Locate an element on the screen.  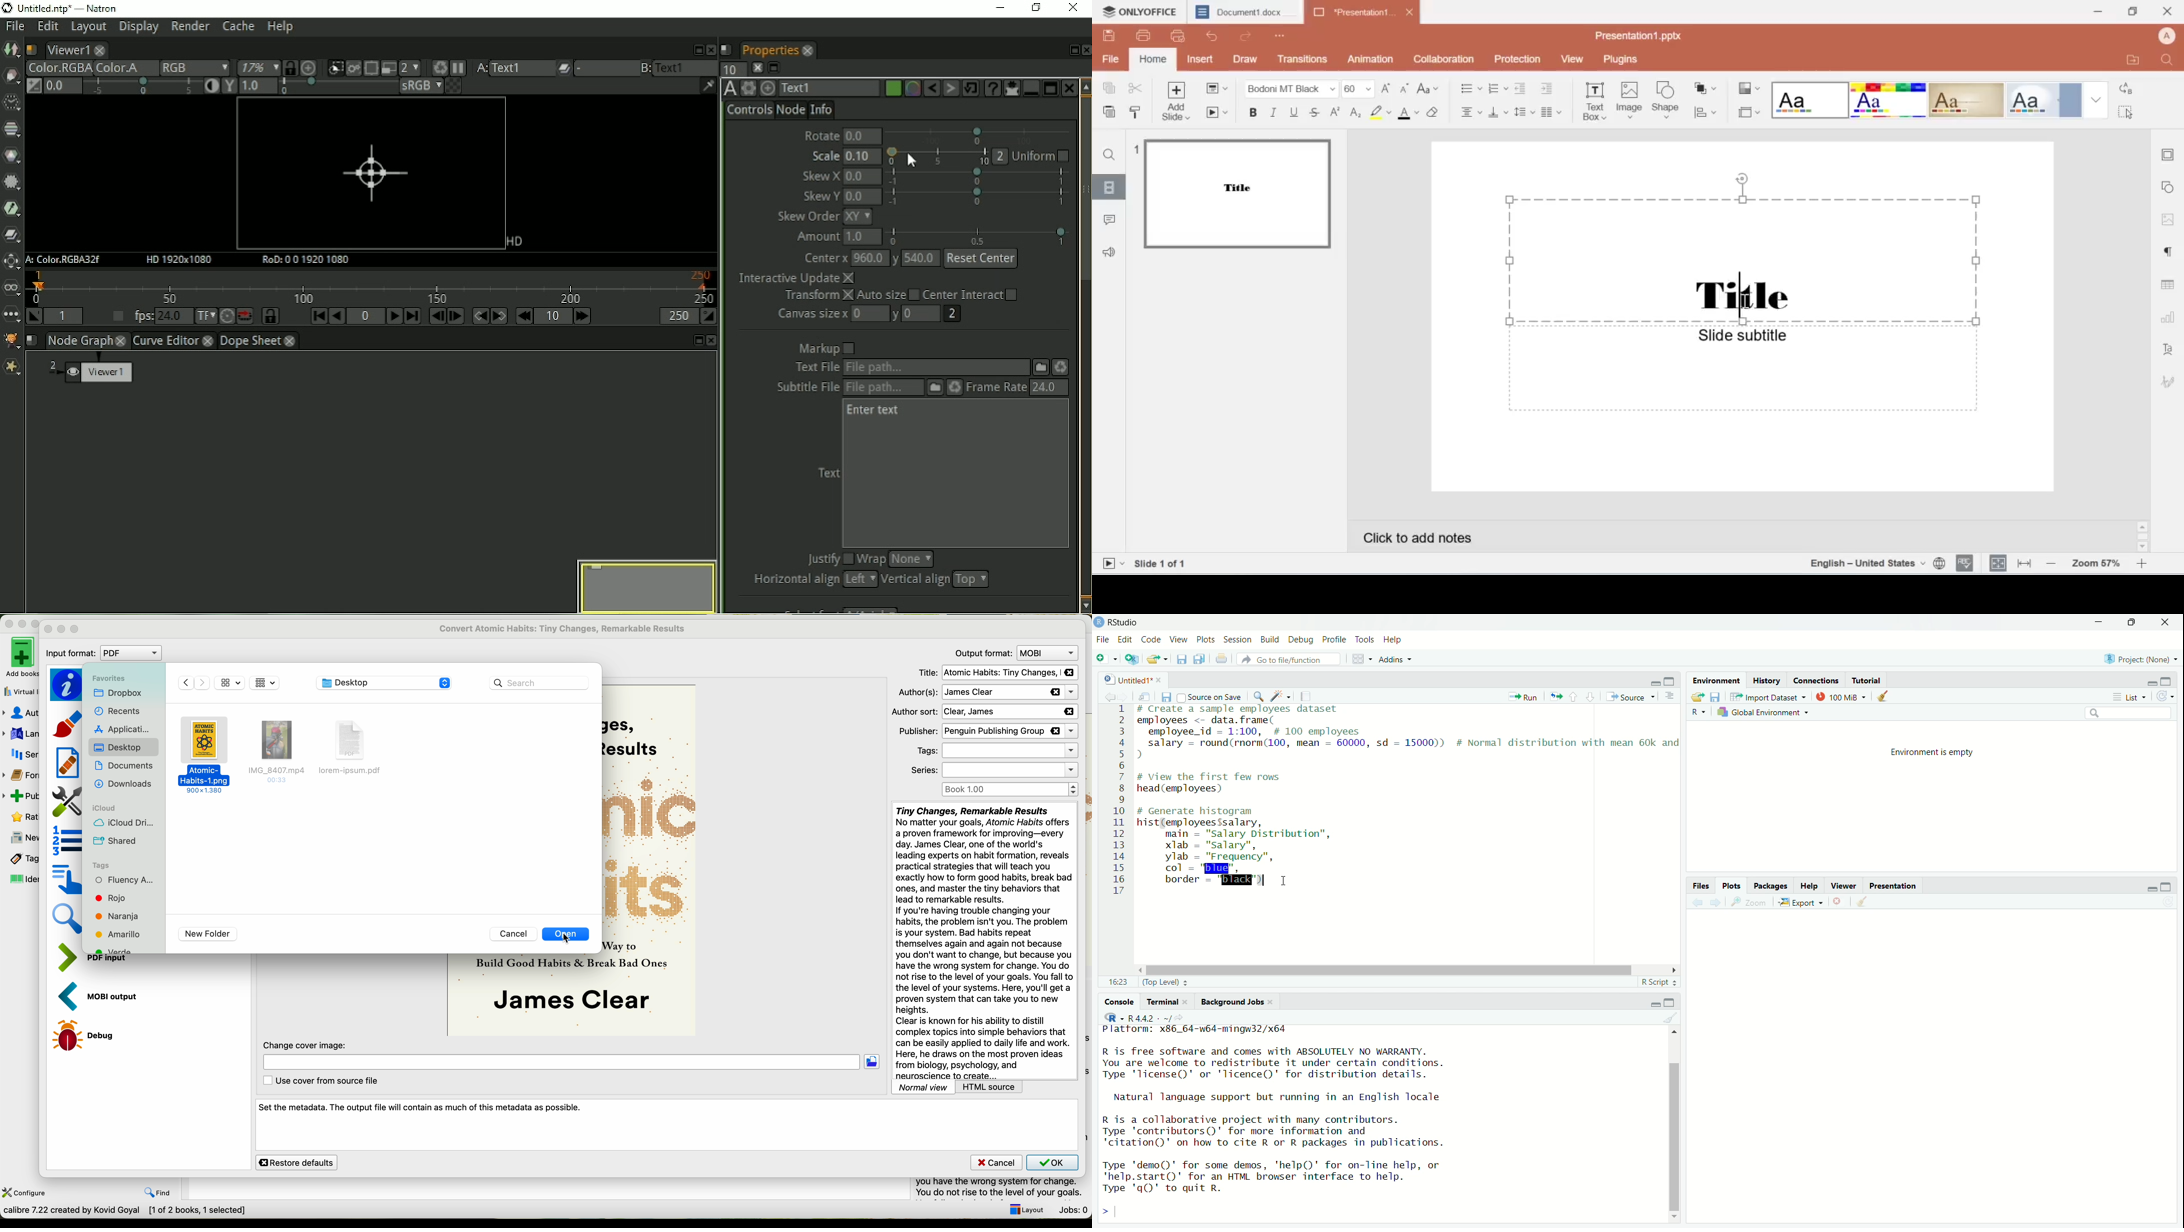
yellow tag is located at coordinates (122, 935).